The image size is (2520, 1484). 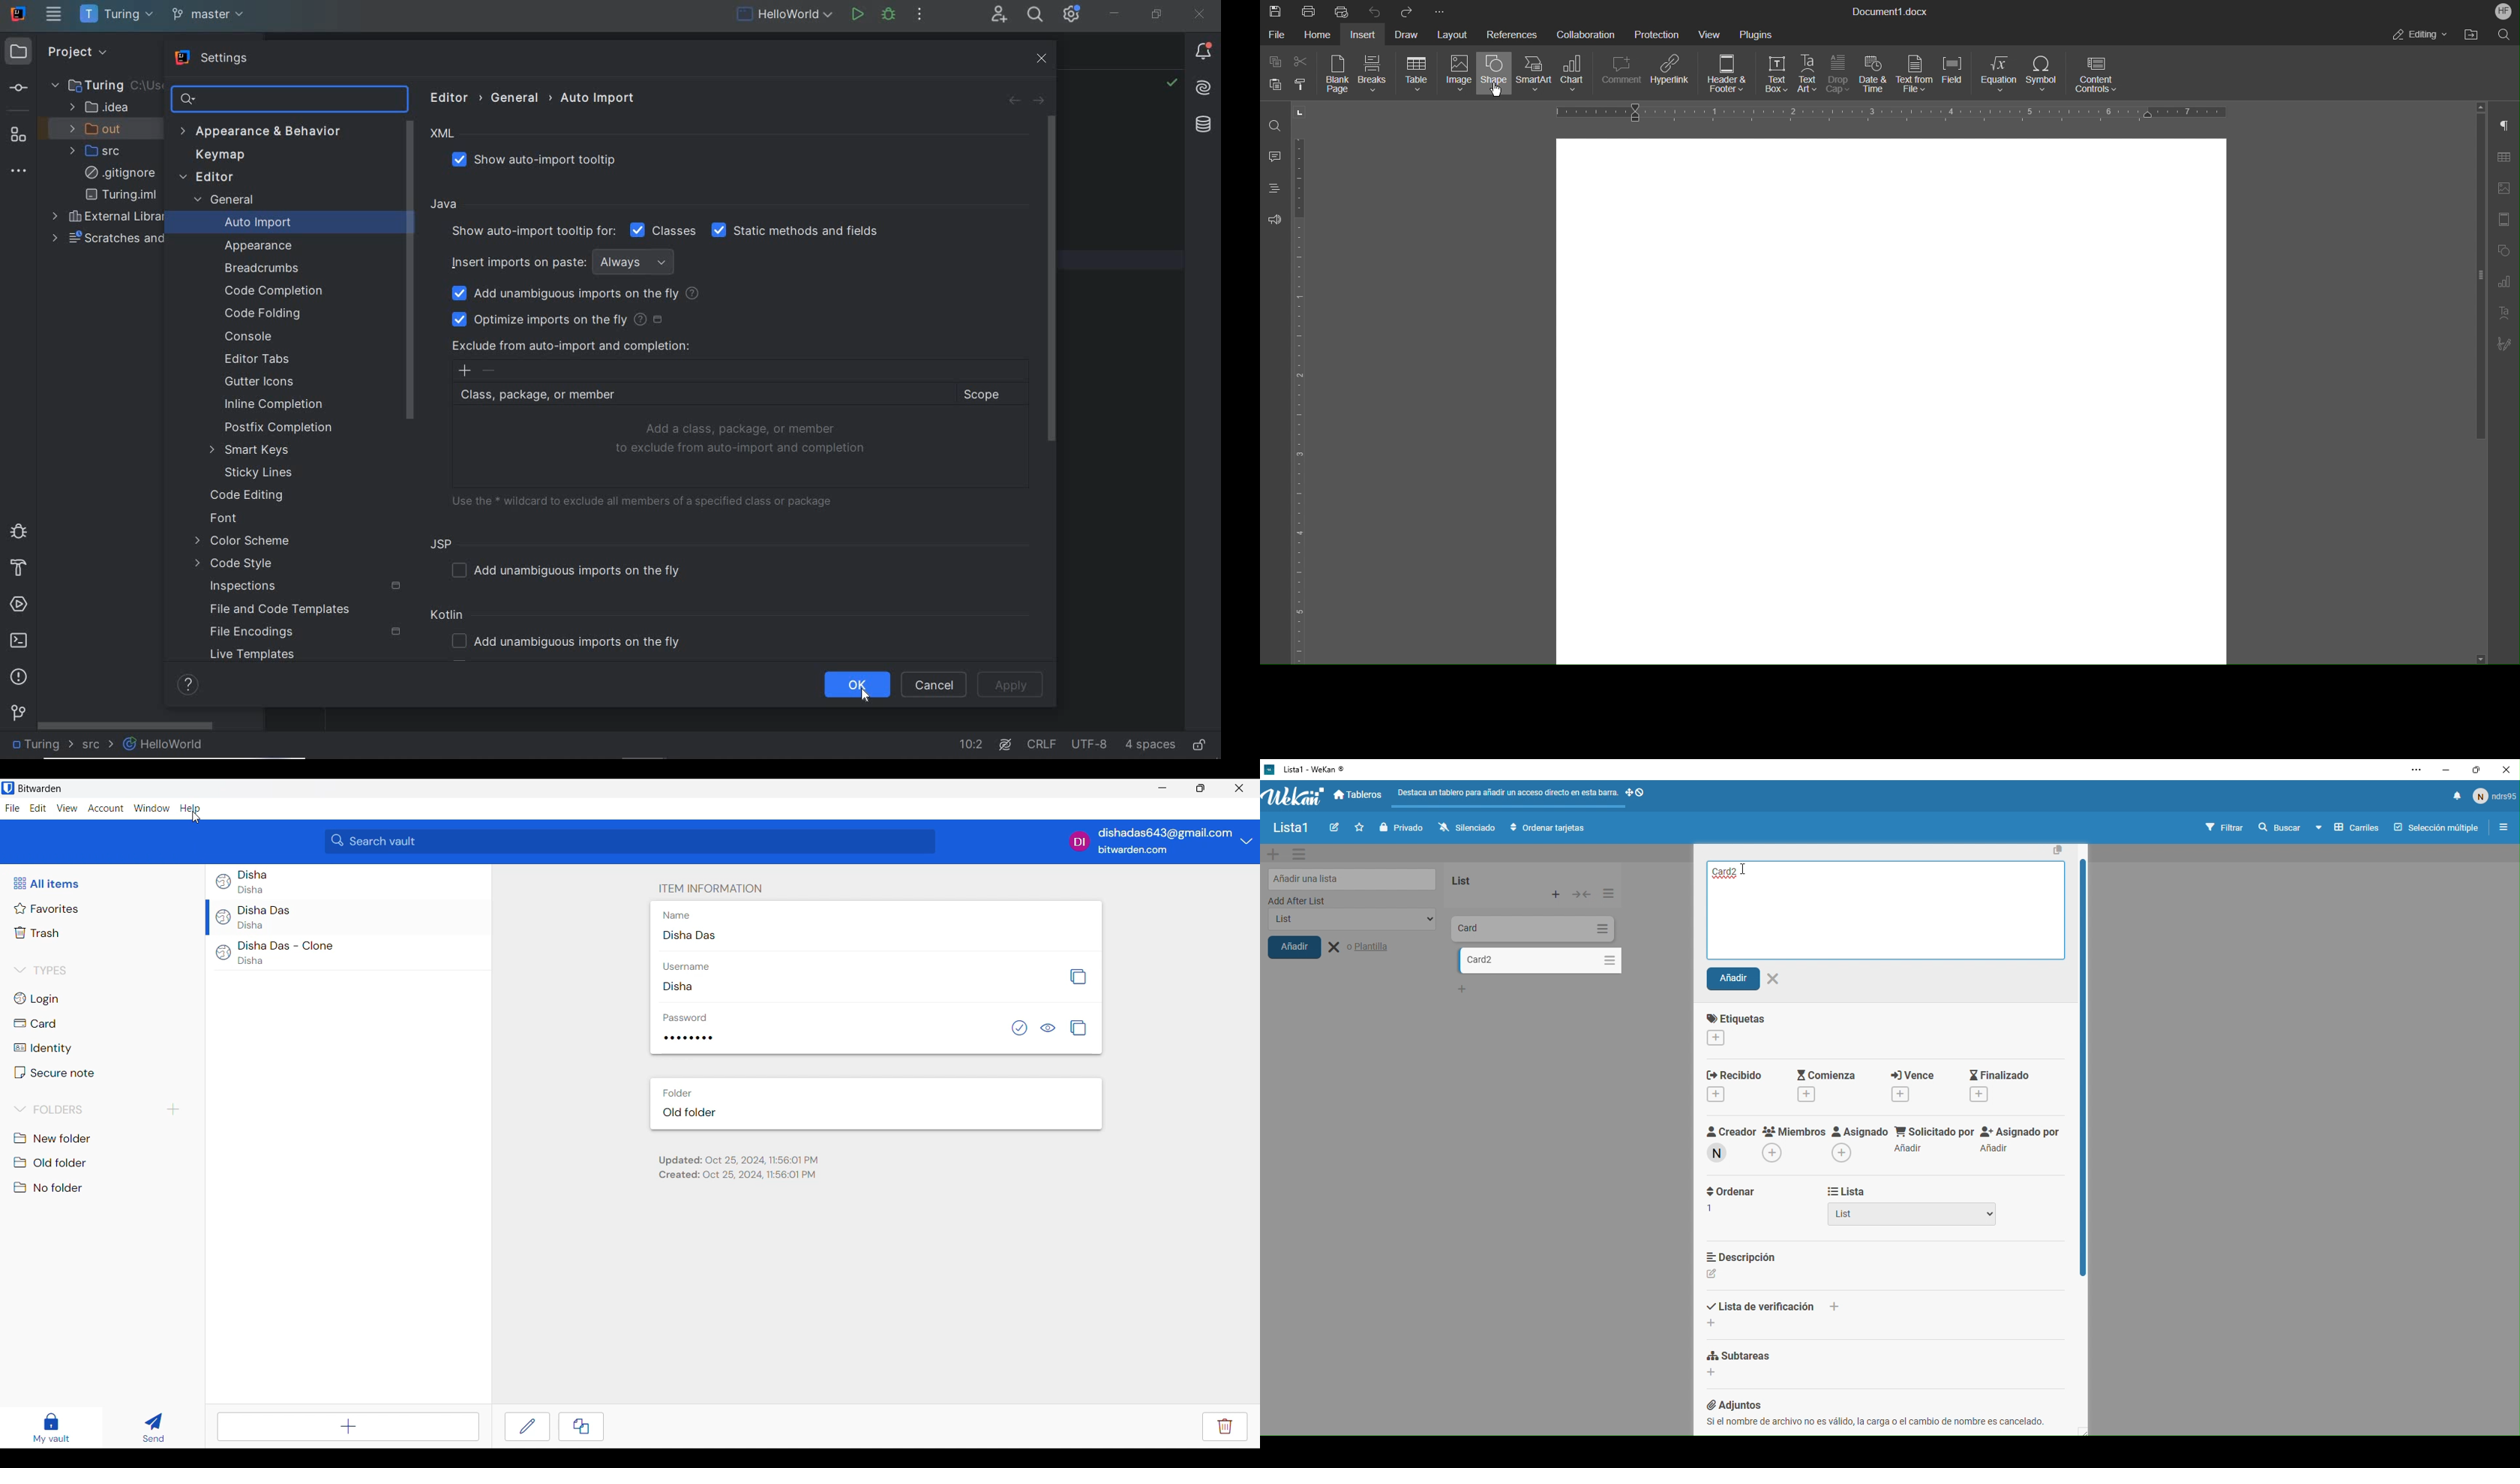 I want to click on Disha - items in the vaults, so click(x=253, y=874).